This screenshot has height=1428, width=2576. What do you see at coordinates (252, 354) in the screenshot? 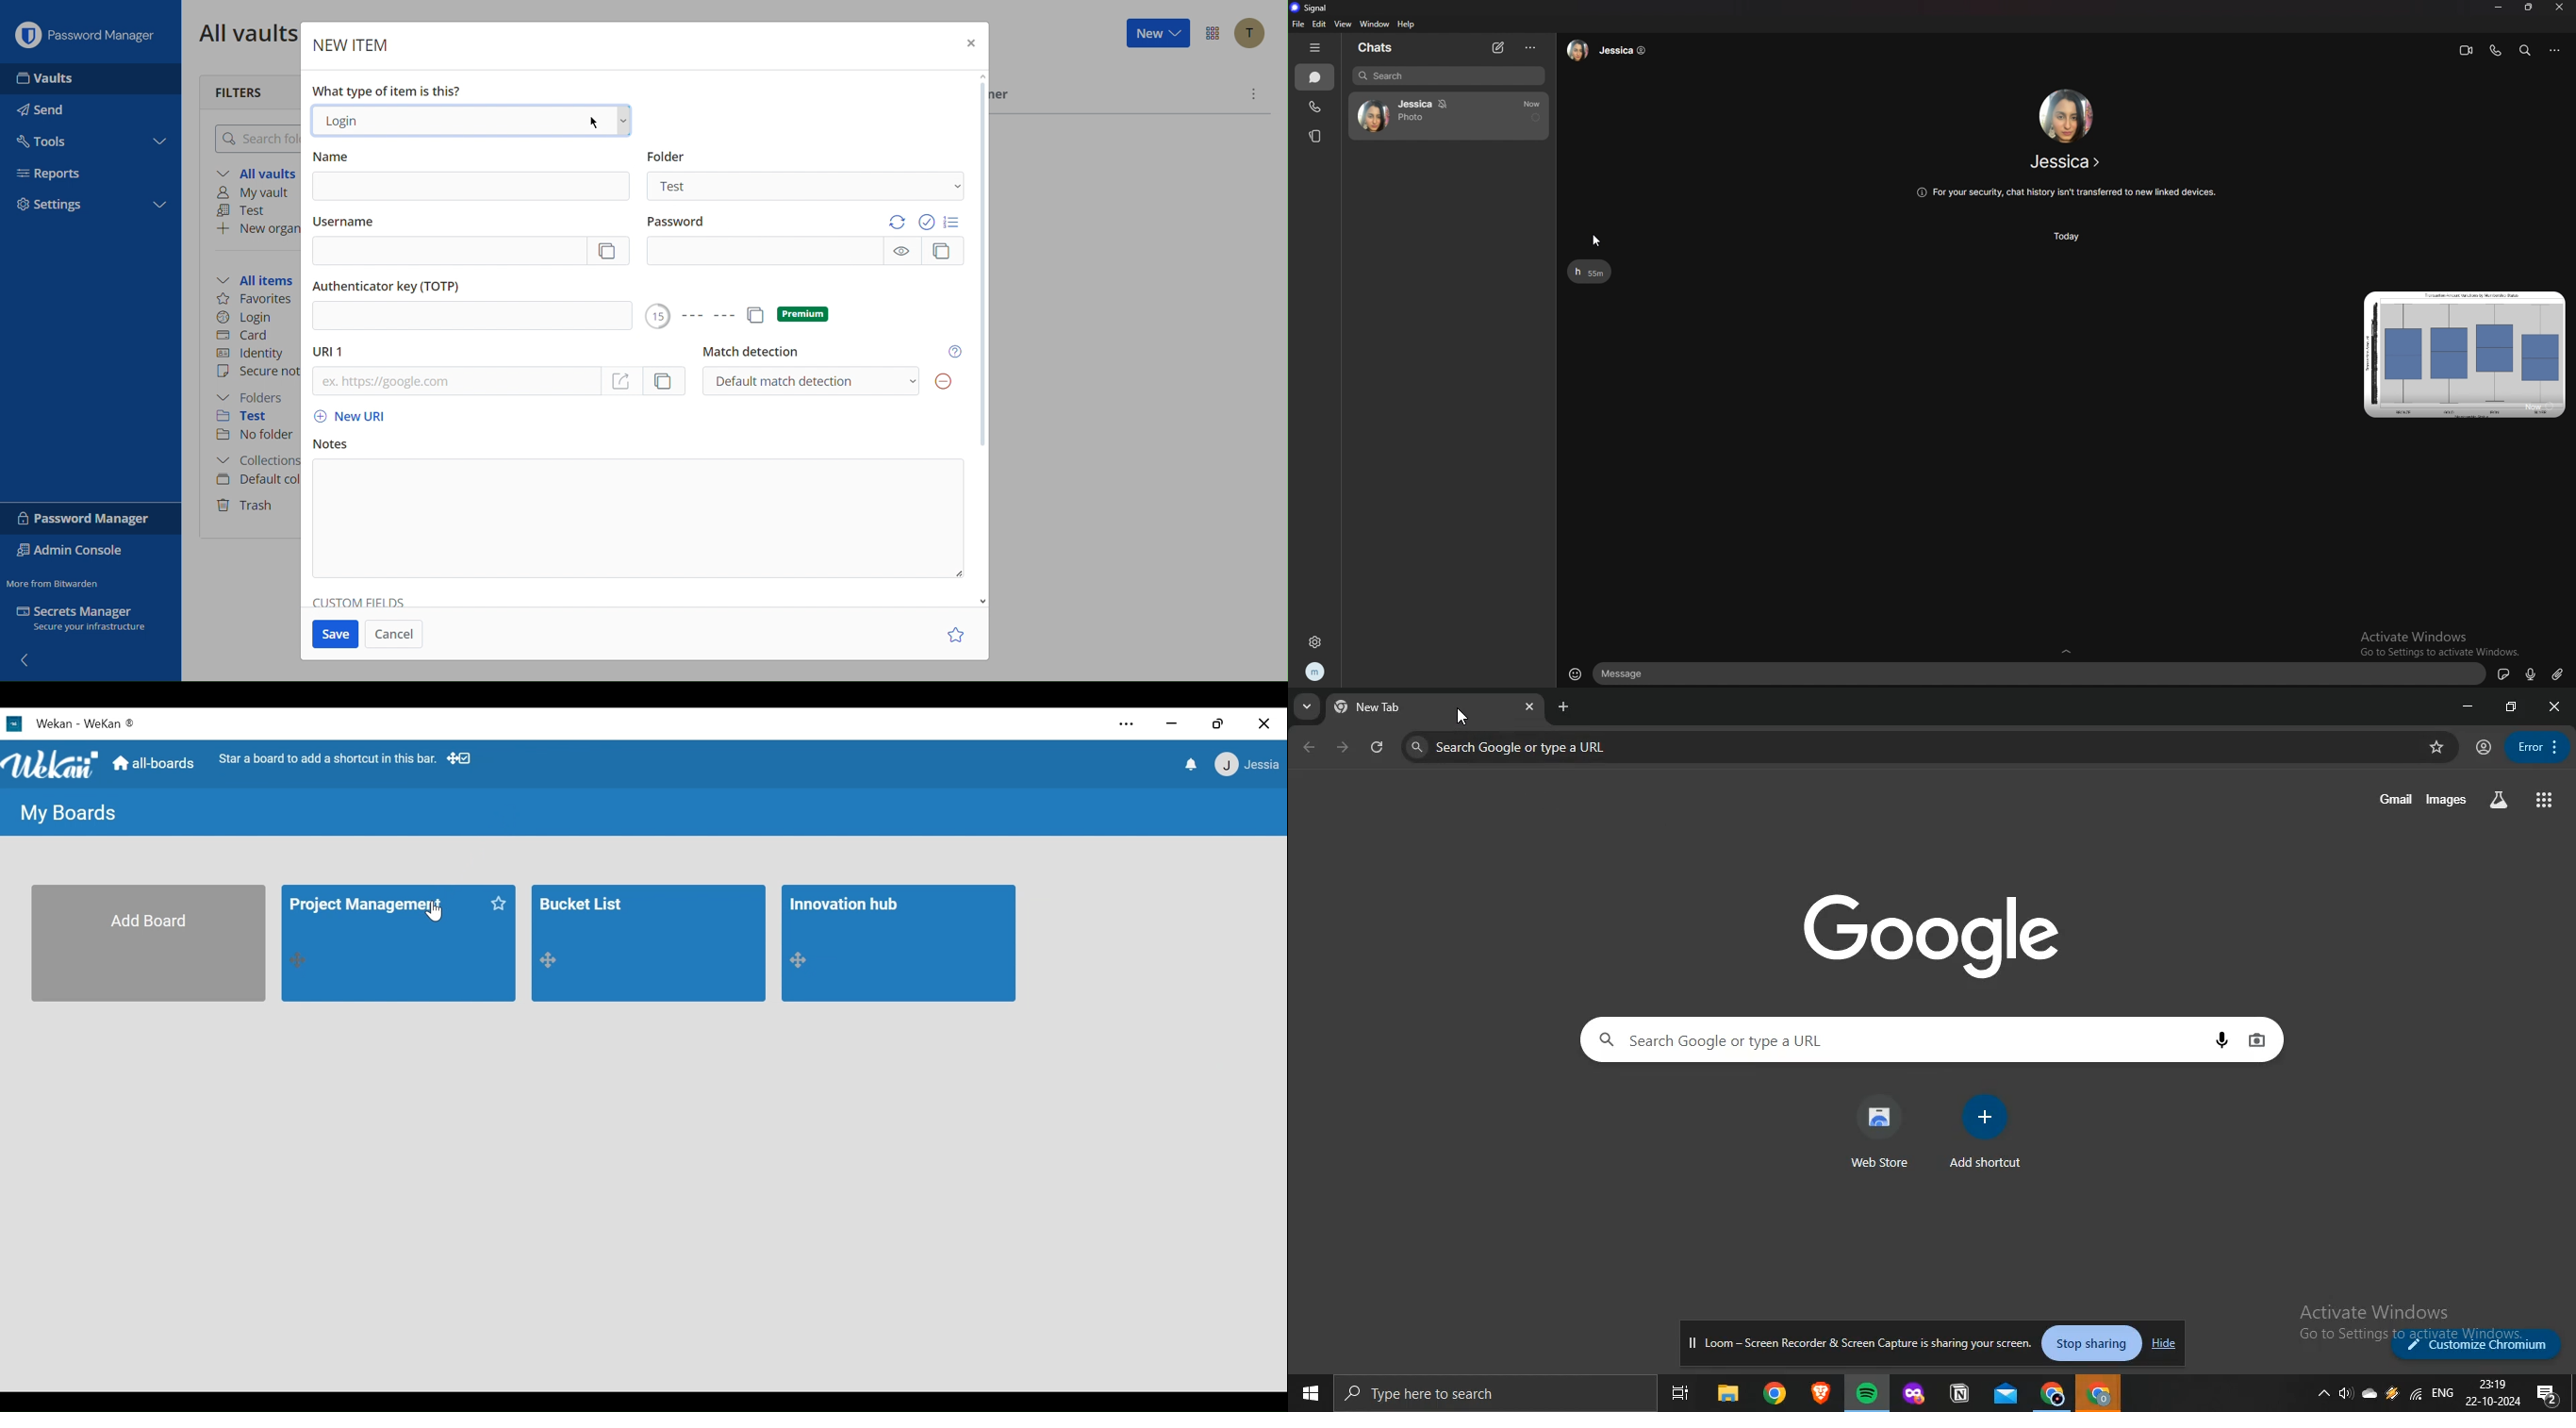
I see `Identity` at bounding box center [252, 354].